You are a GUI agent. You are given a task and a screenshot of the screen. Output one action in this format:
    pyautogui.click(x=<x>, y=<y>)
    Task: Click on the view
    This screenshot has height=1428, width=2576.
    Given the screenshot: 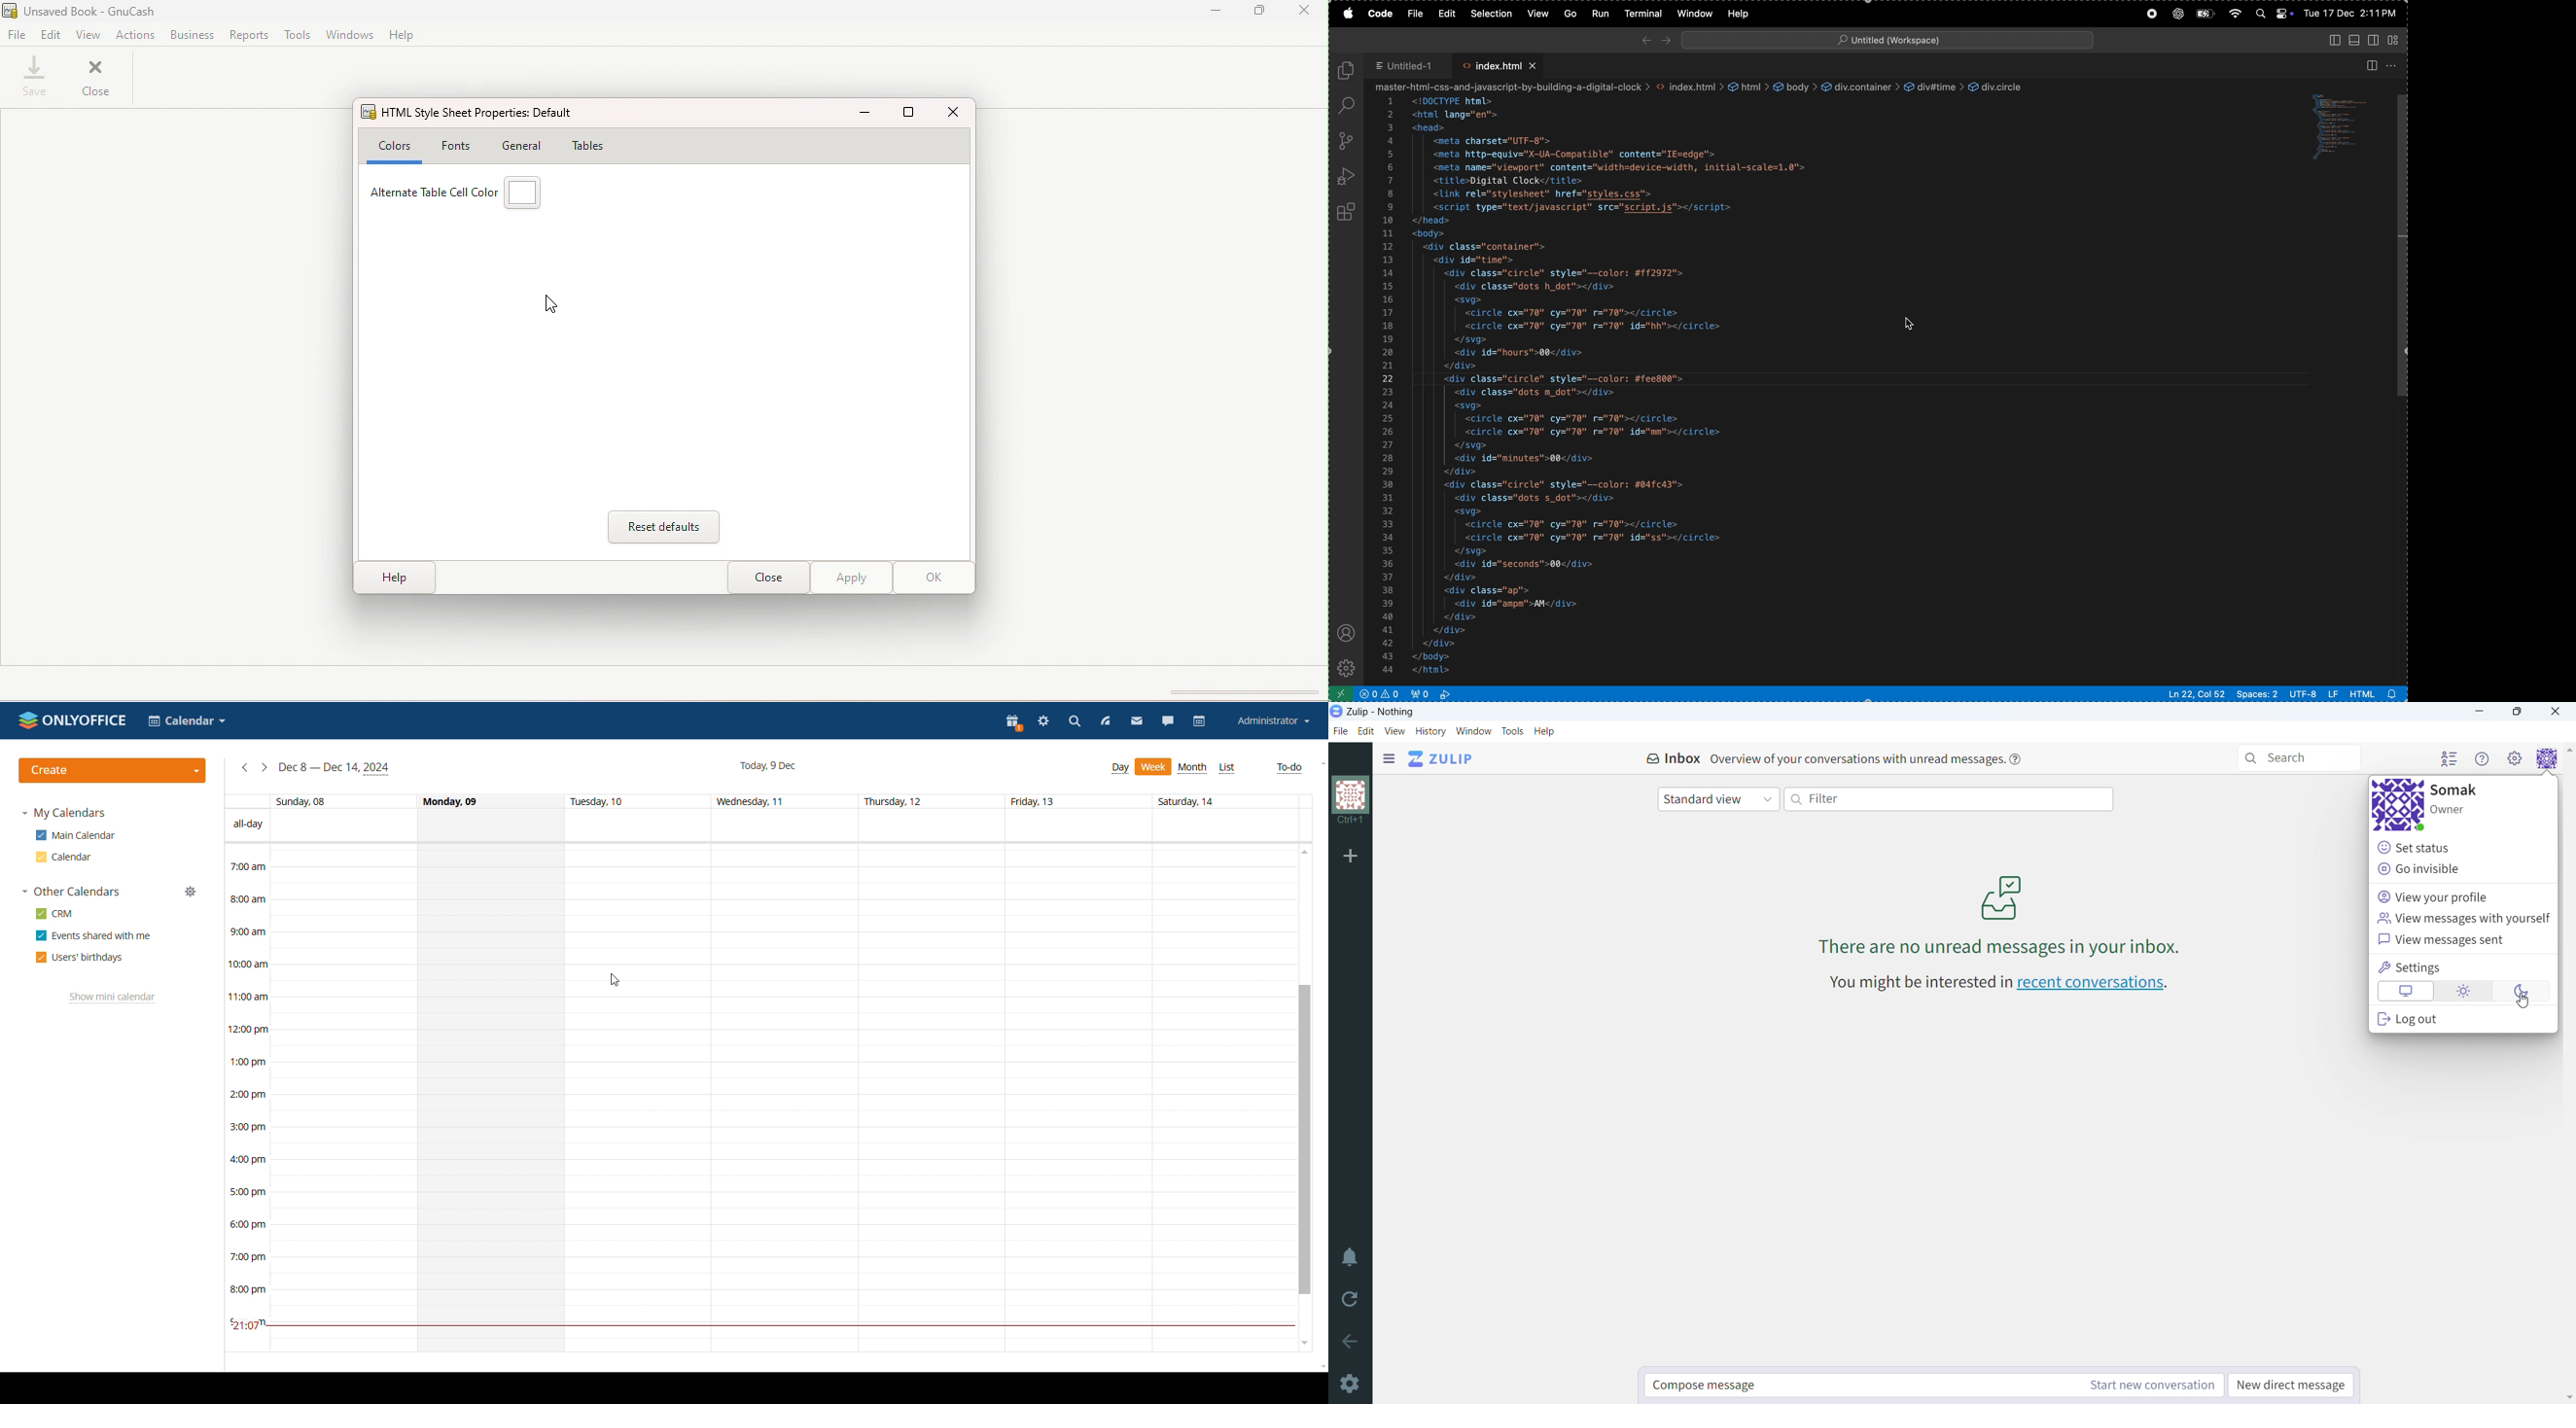 What is the action you would take?
    pyautogui.click(x=1540, y=13)
    